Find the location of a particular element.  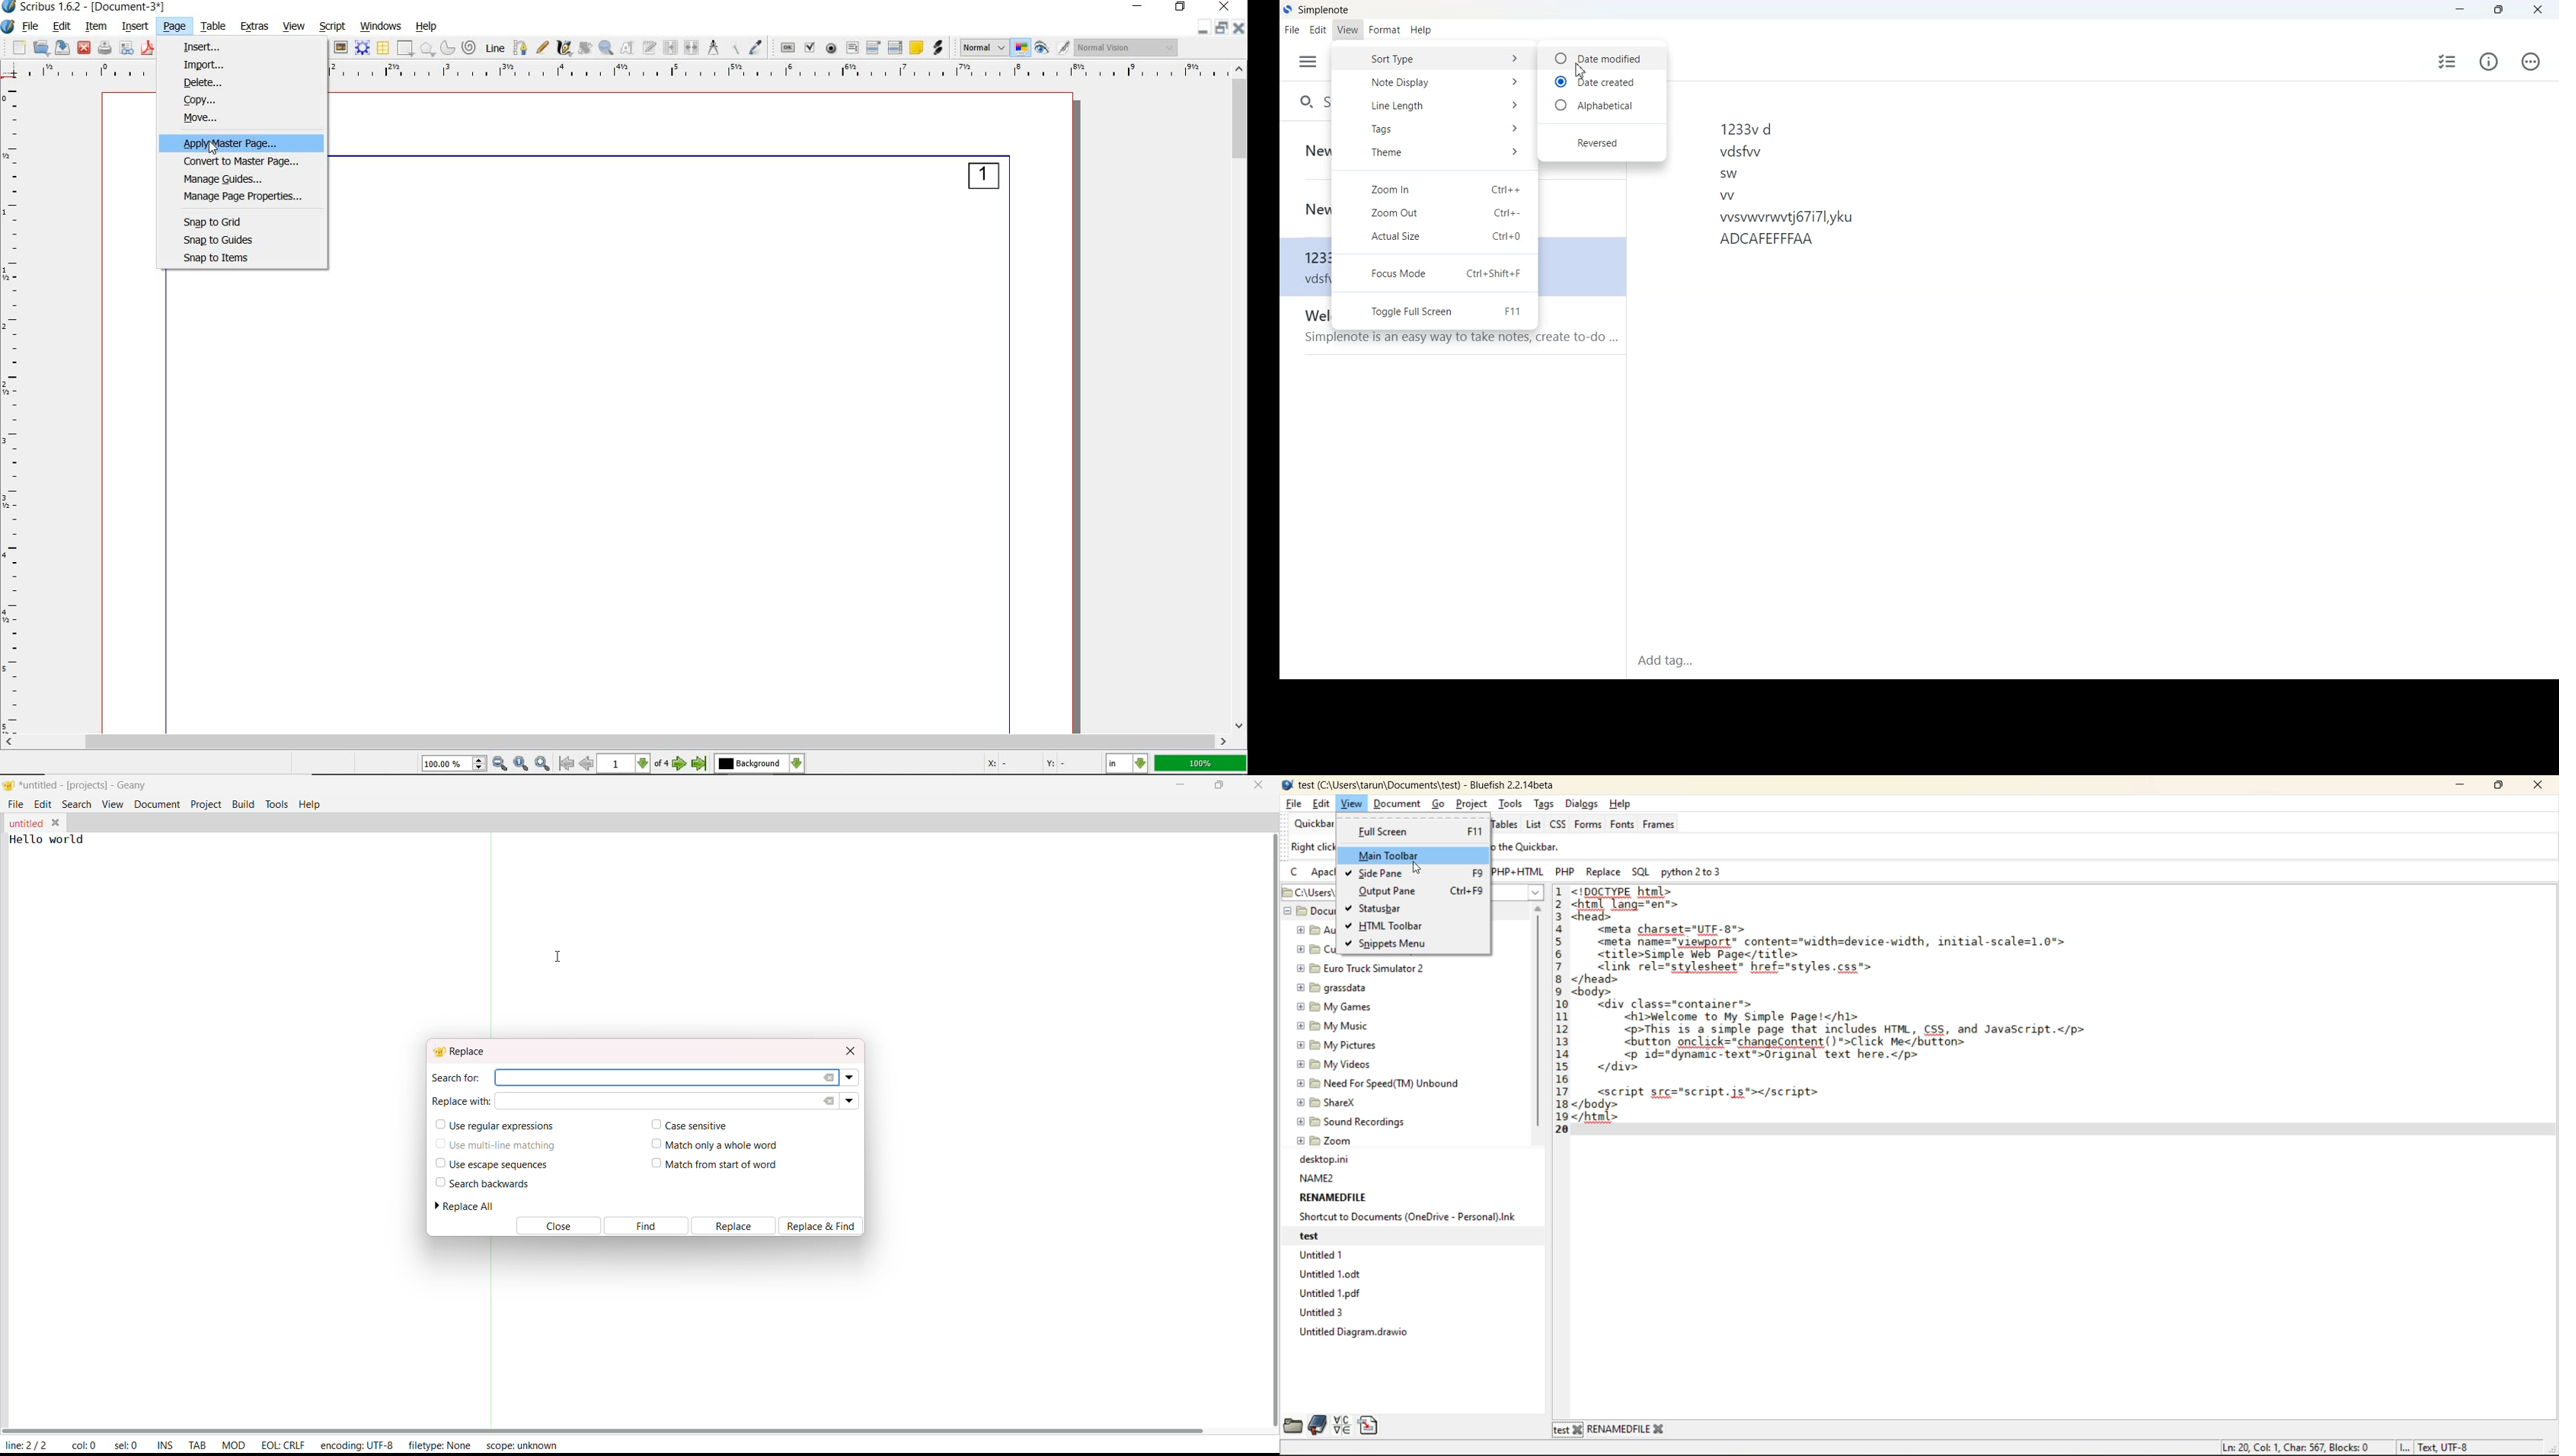

copy is located at coordinates (230, 101).